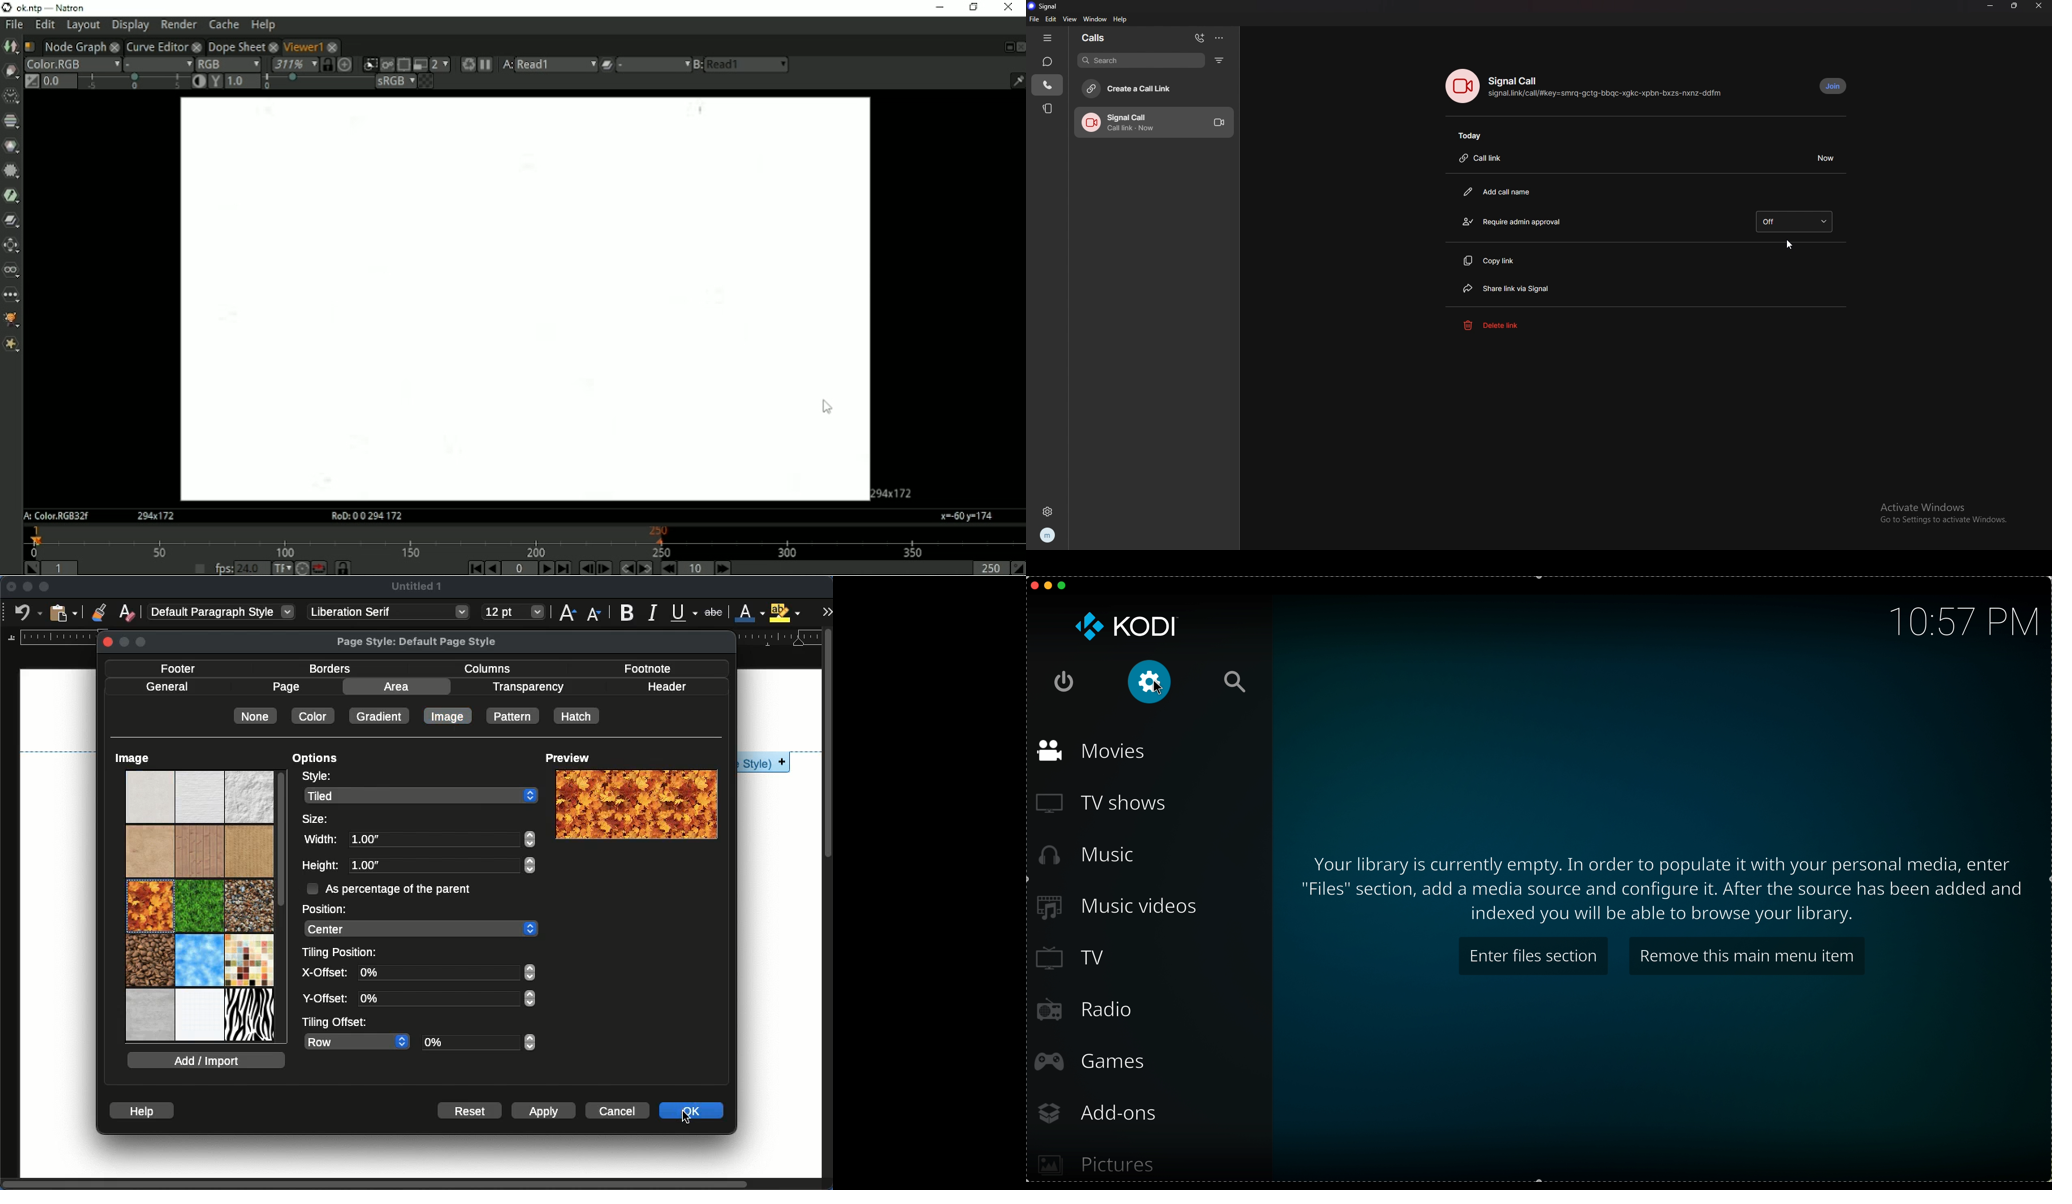 The image size is (2072, 1204). What do you see at coordinates (1068, 682) in the screenshot?
I see `shut down` at bounding box center [1068, 682].